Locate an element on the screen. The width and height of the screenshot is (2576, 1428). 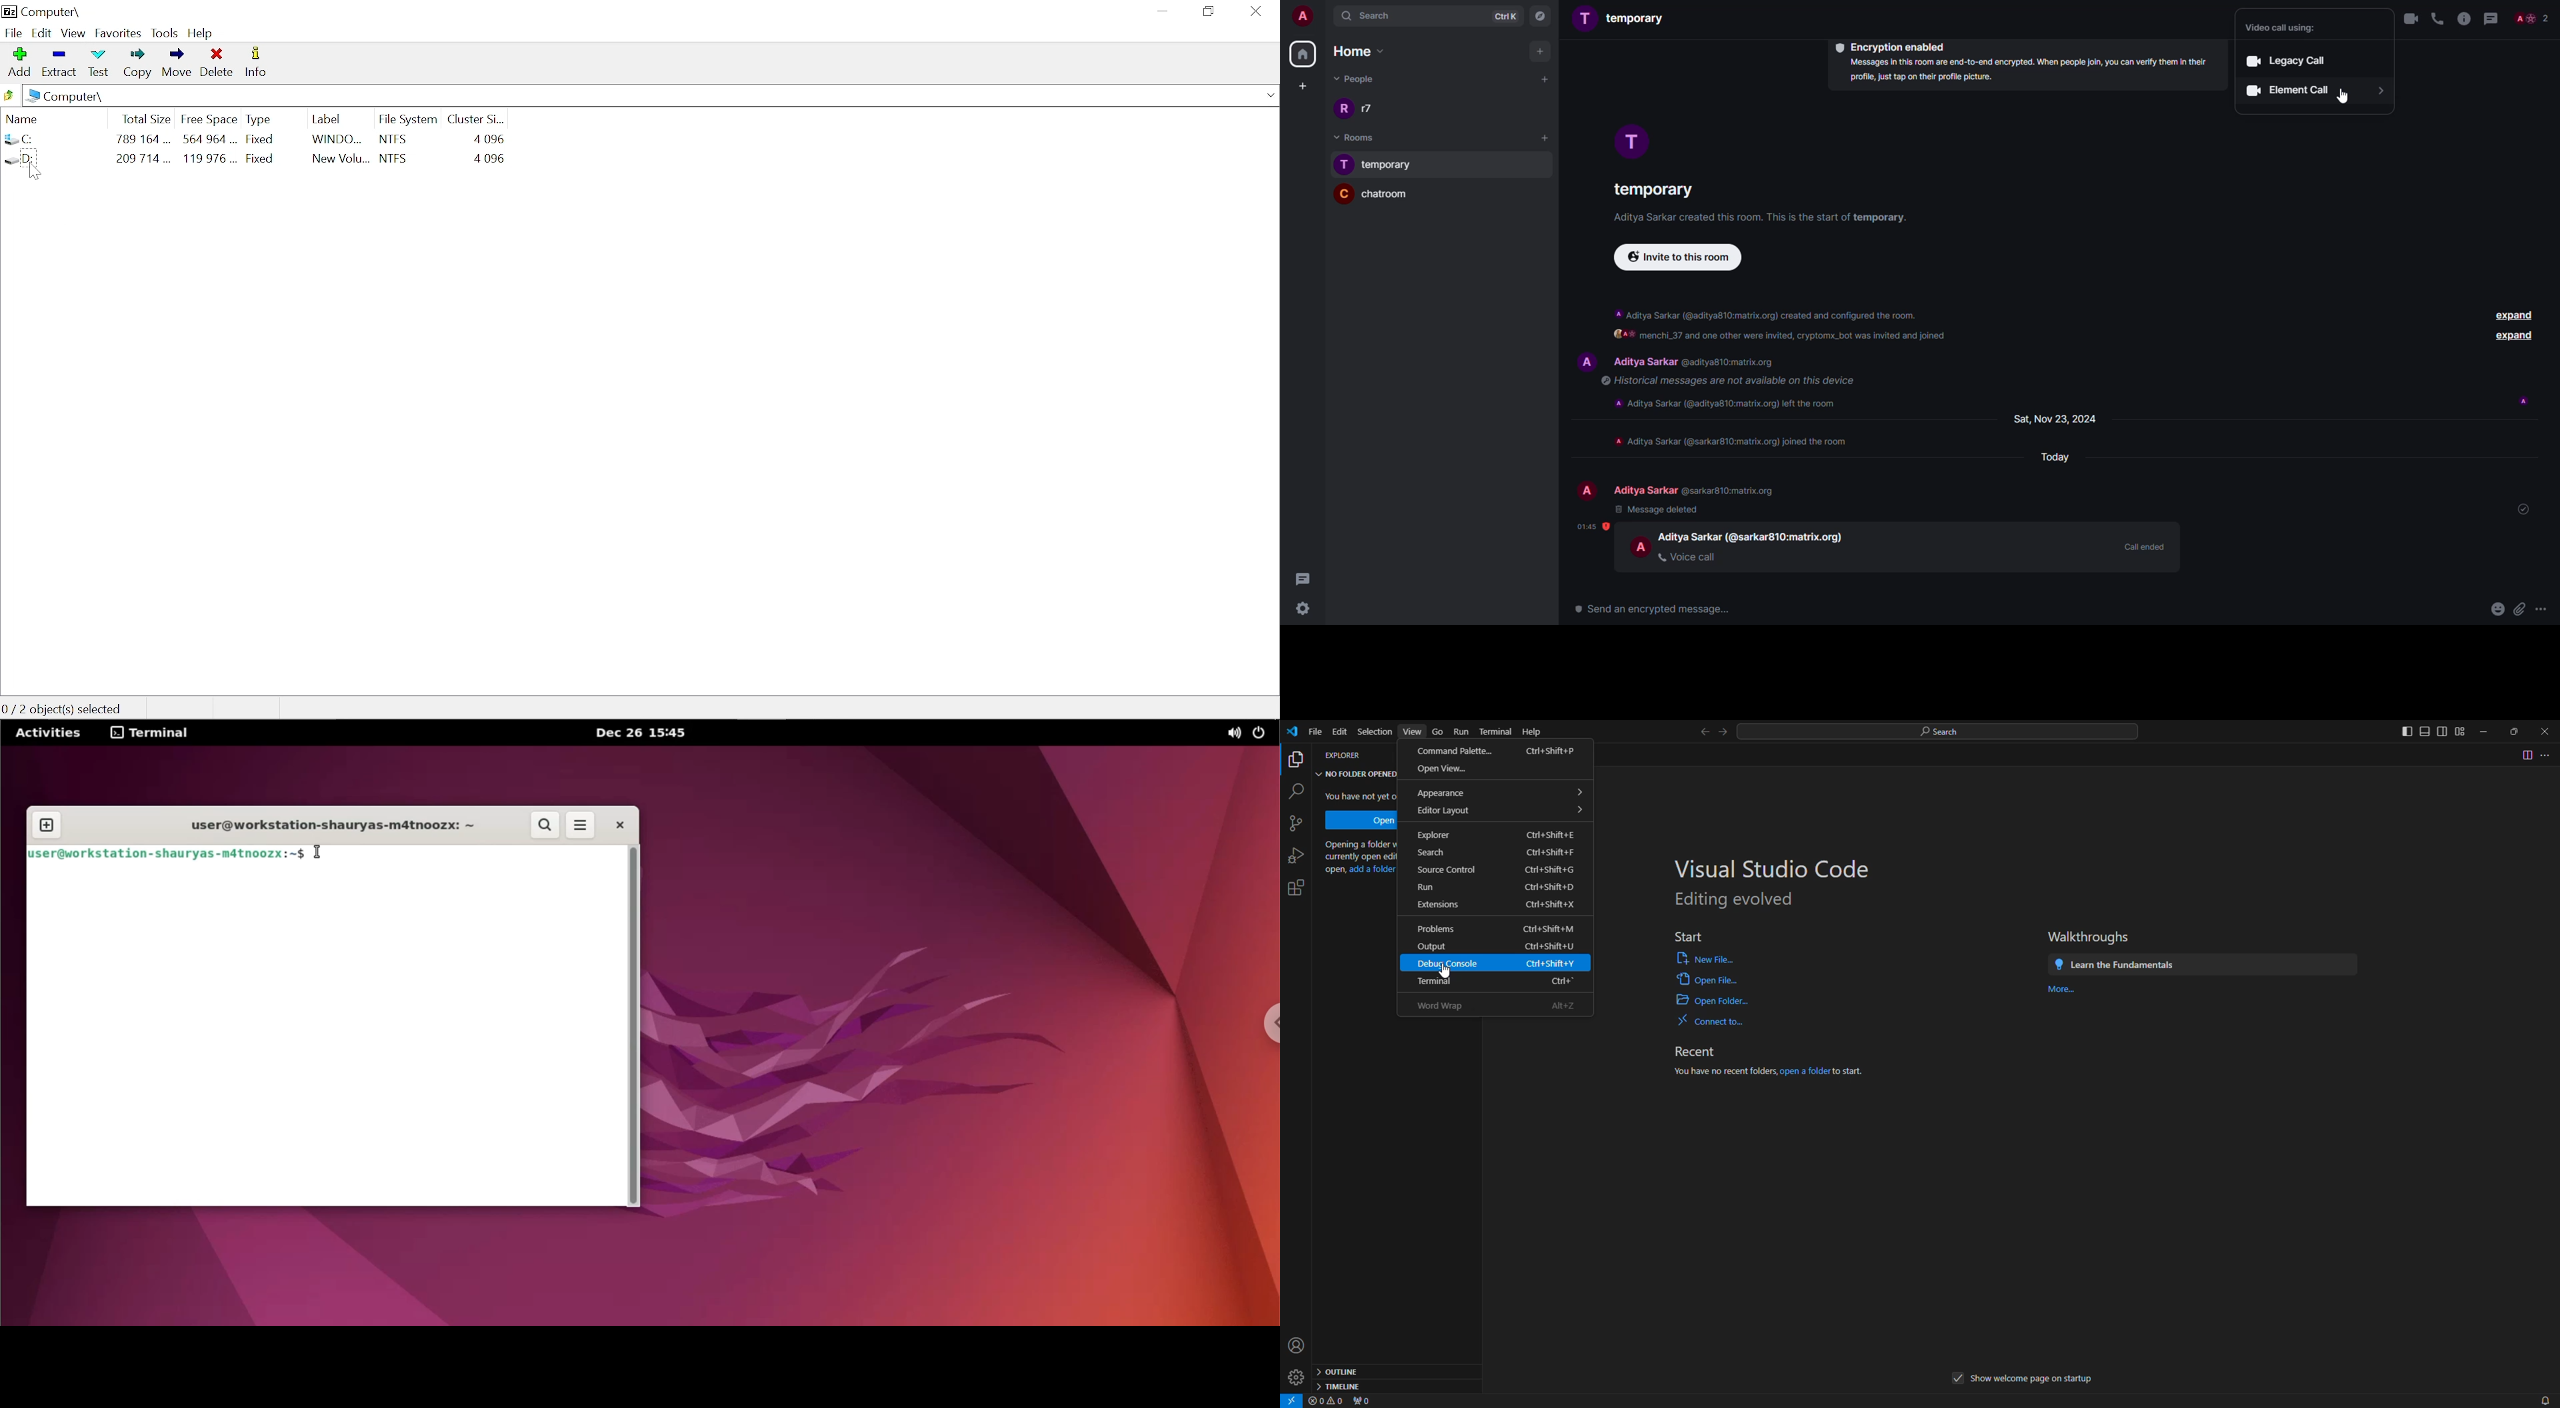
click video call is located at coordinates (2411, 18).